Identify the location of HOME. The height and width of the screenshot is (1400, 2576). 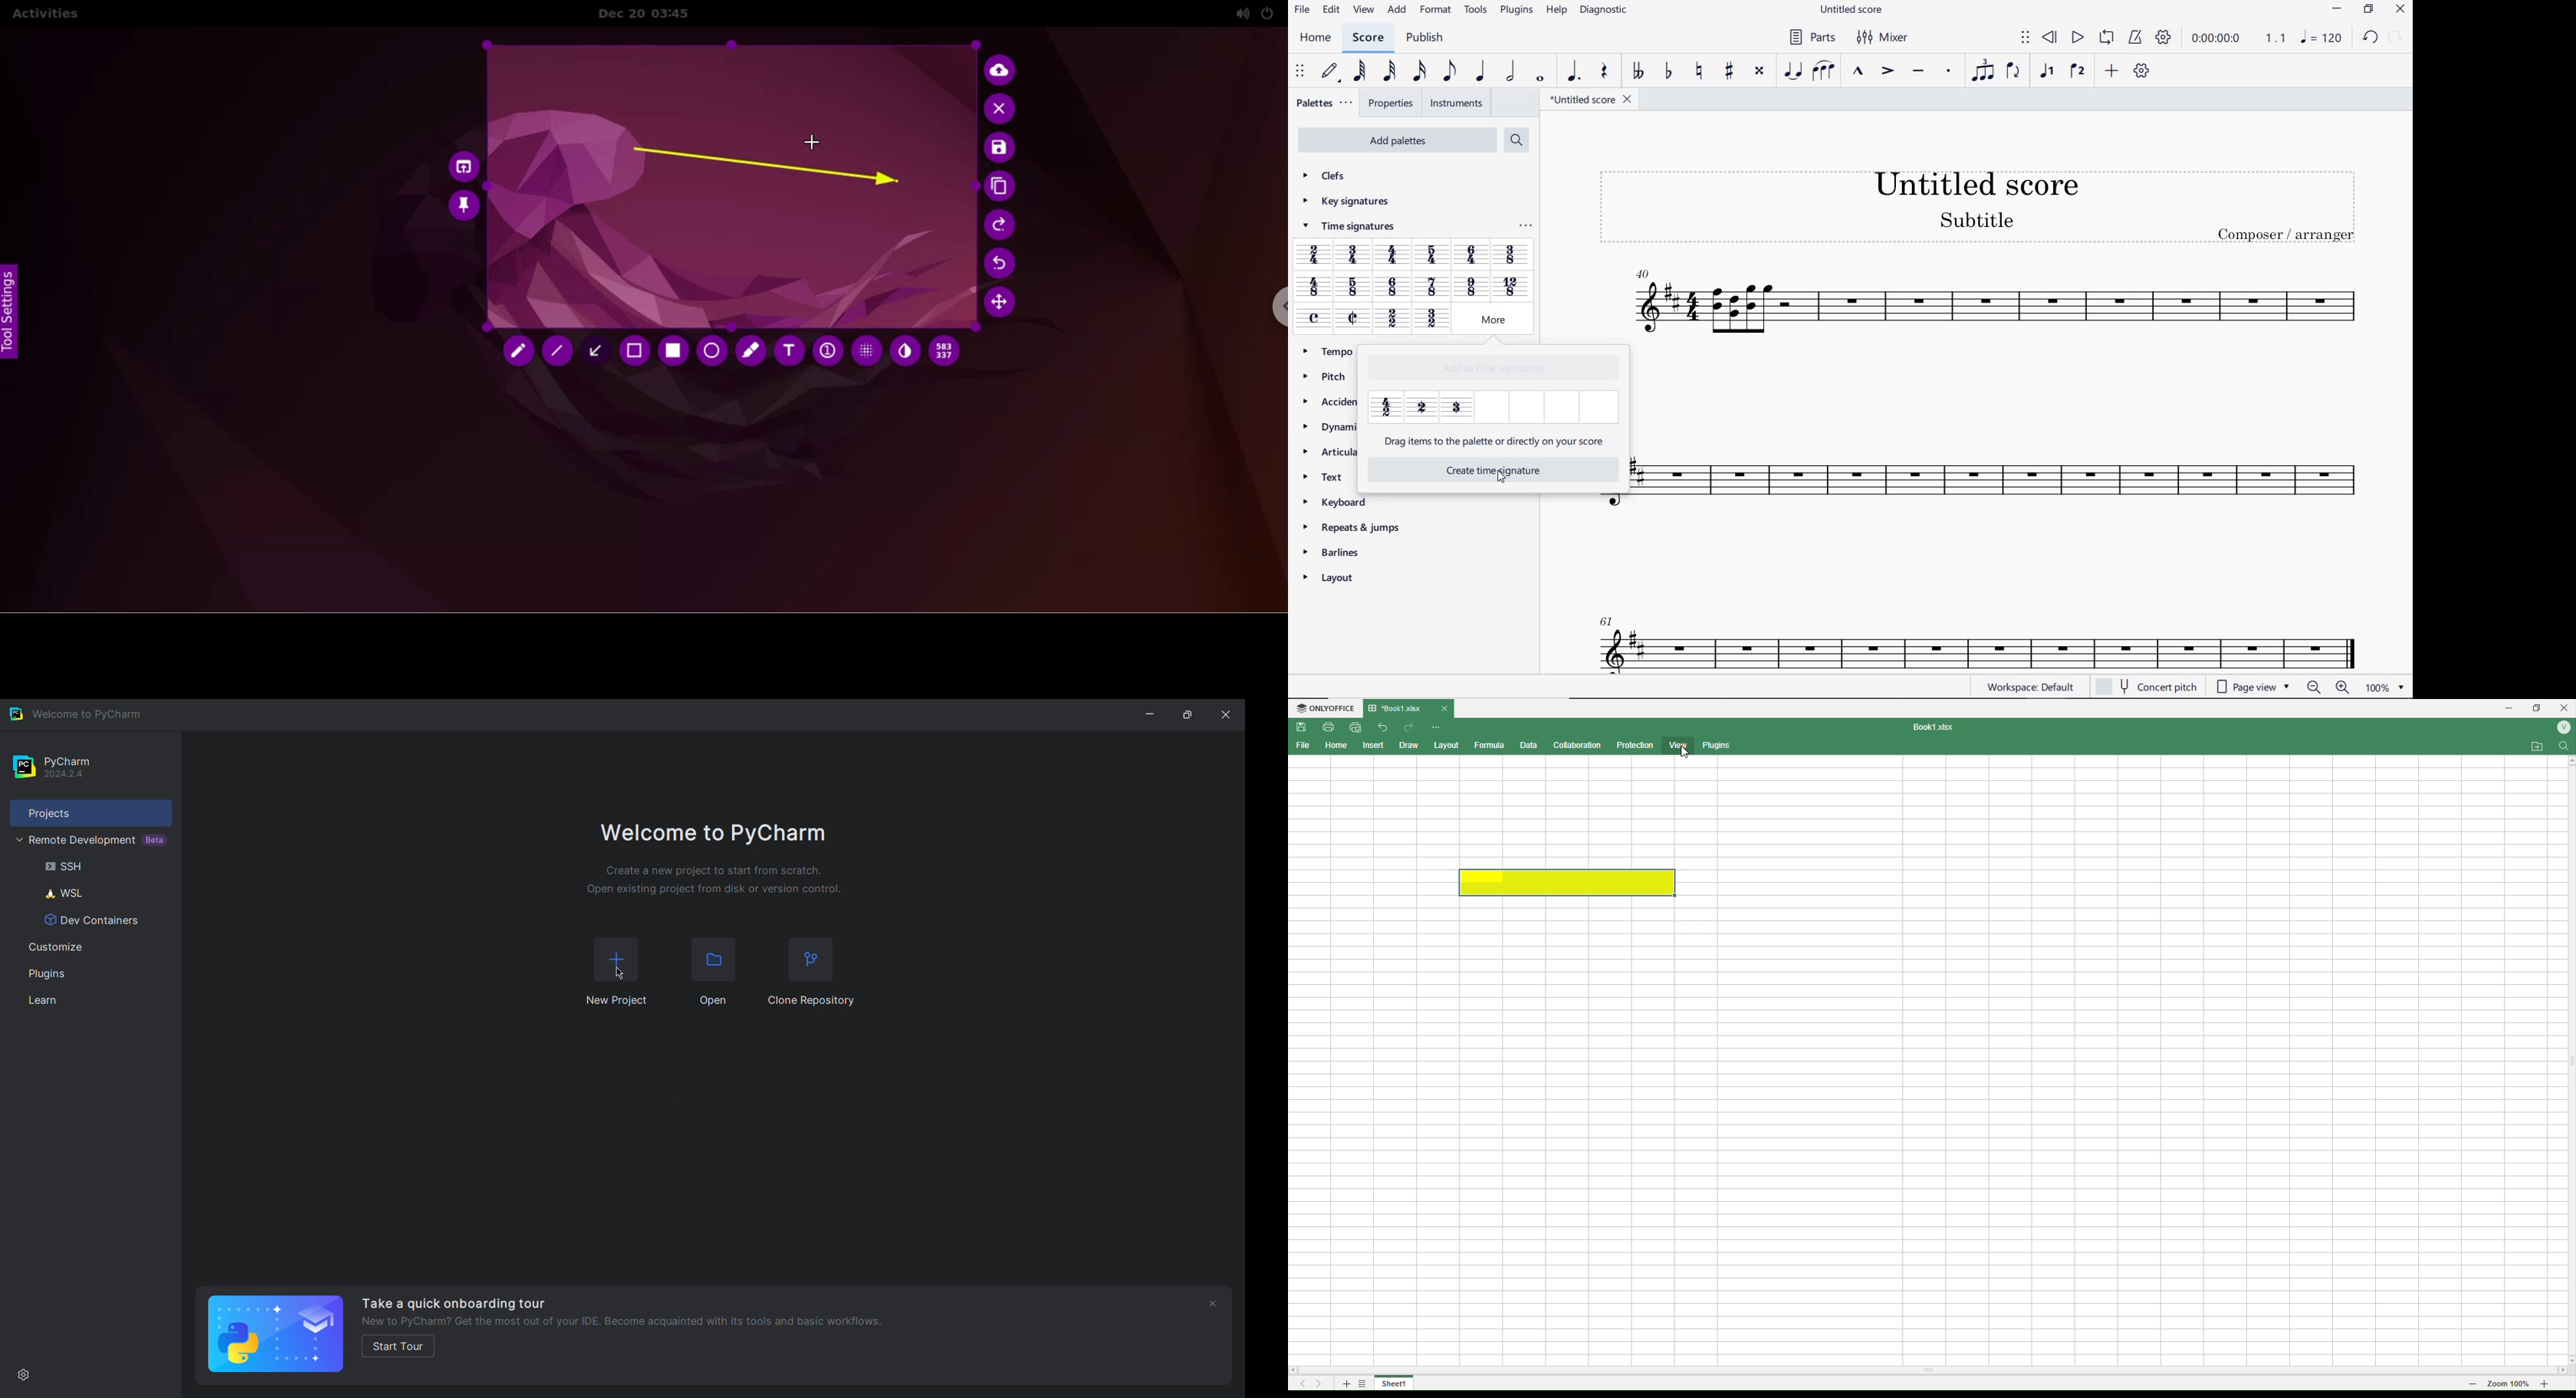
(1316, 38).